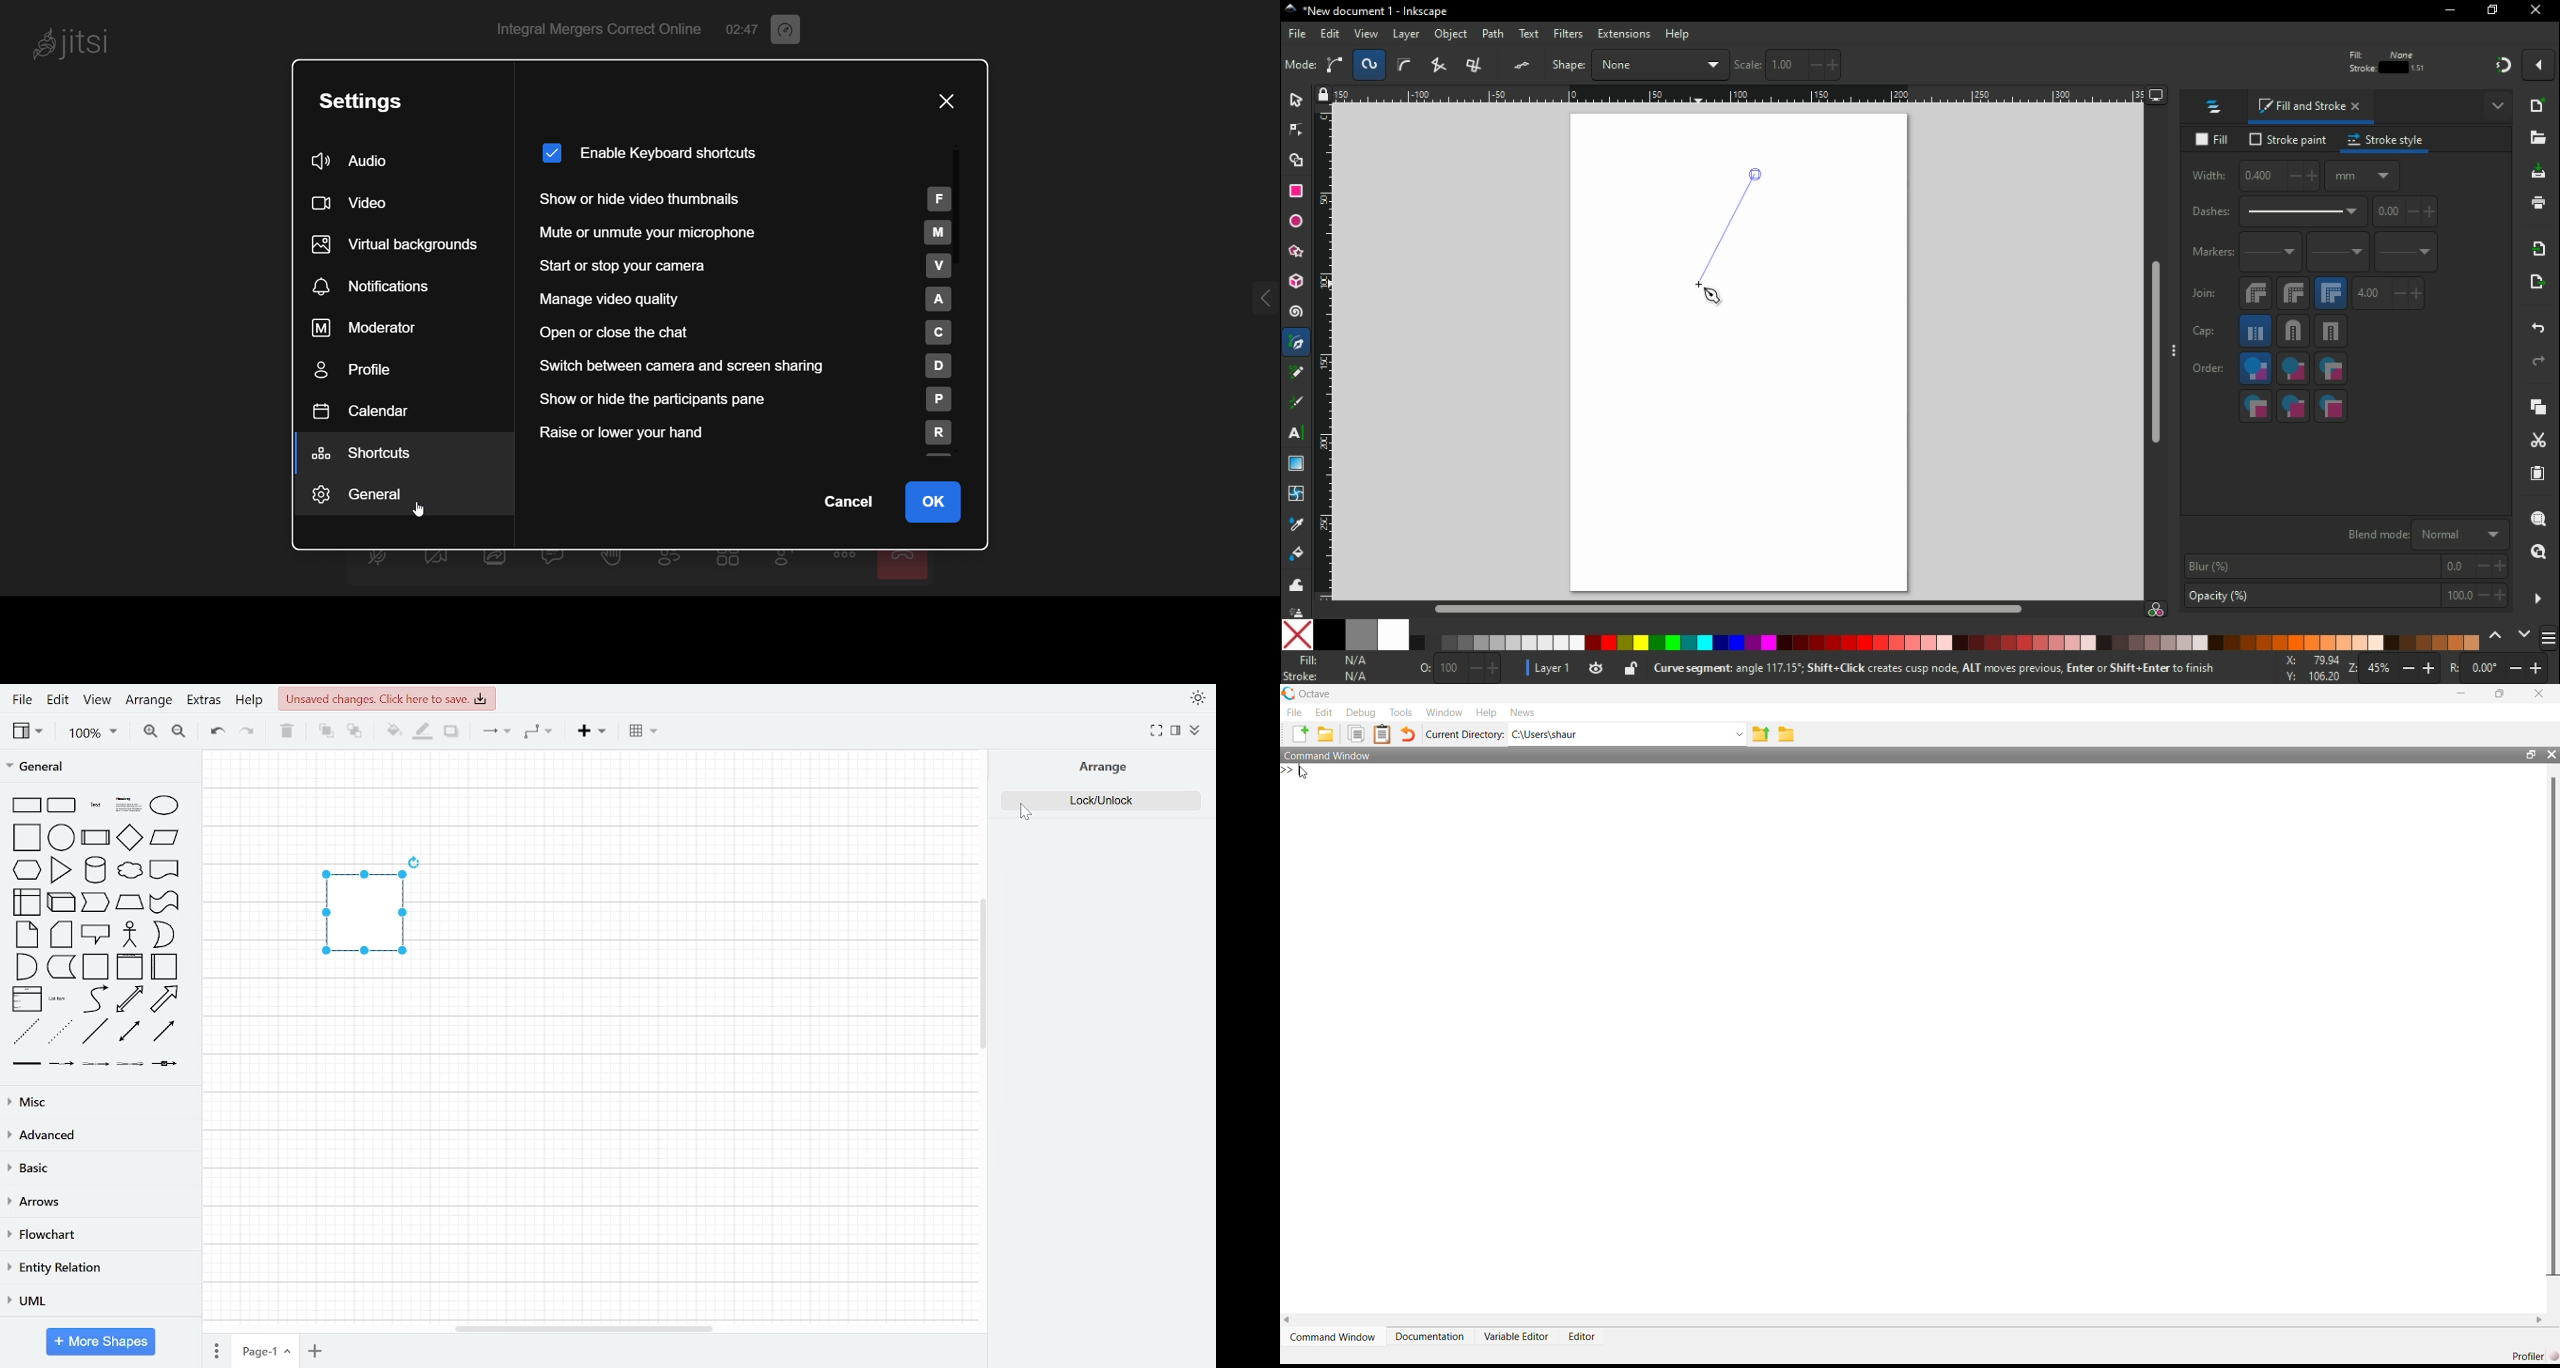 The image size is (2576, 1372). What do you see at coordinates (1297, 257) in the screenshot?
I see `star/polygon tool` at bounding box center [1297, 257].